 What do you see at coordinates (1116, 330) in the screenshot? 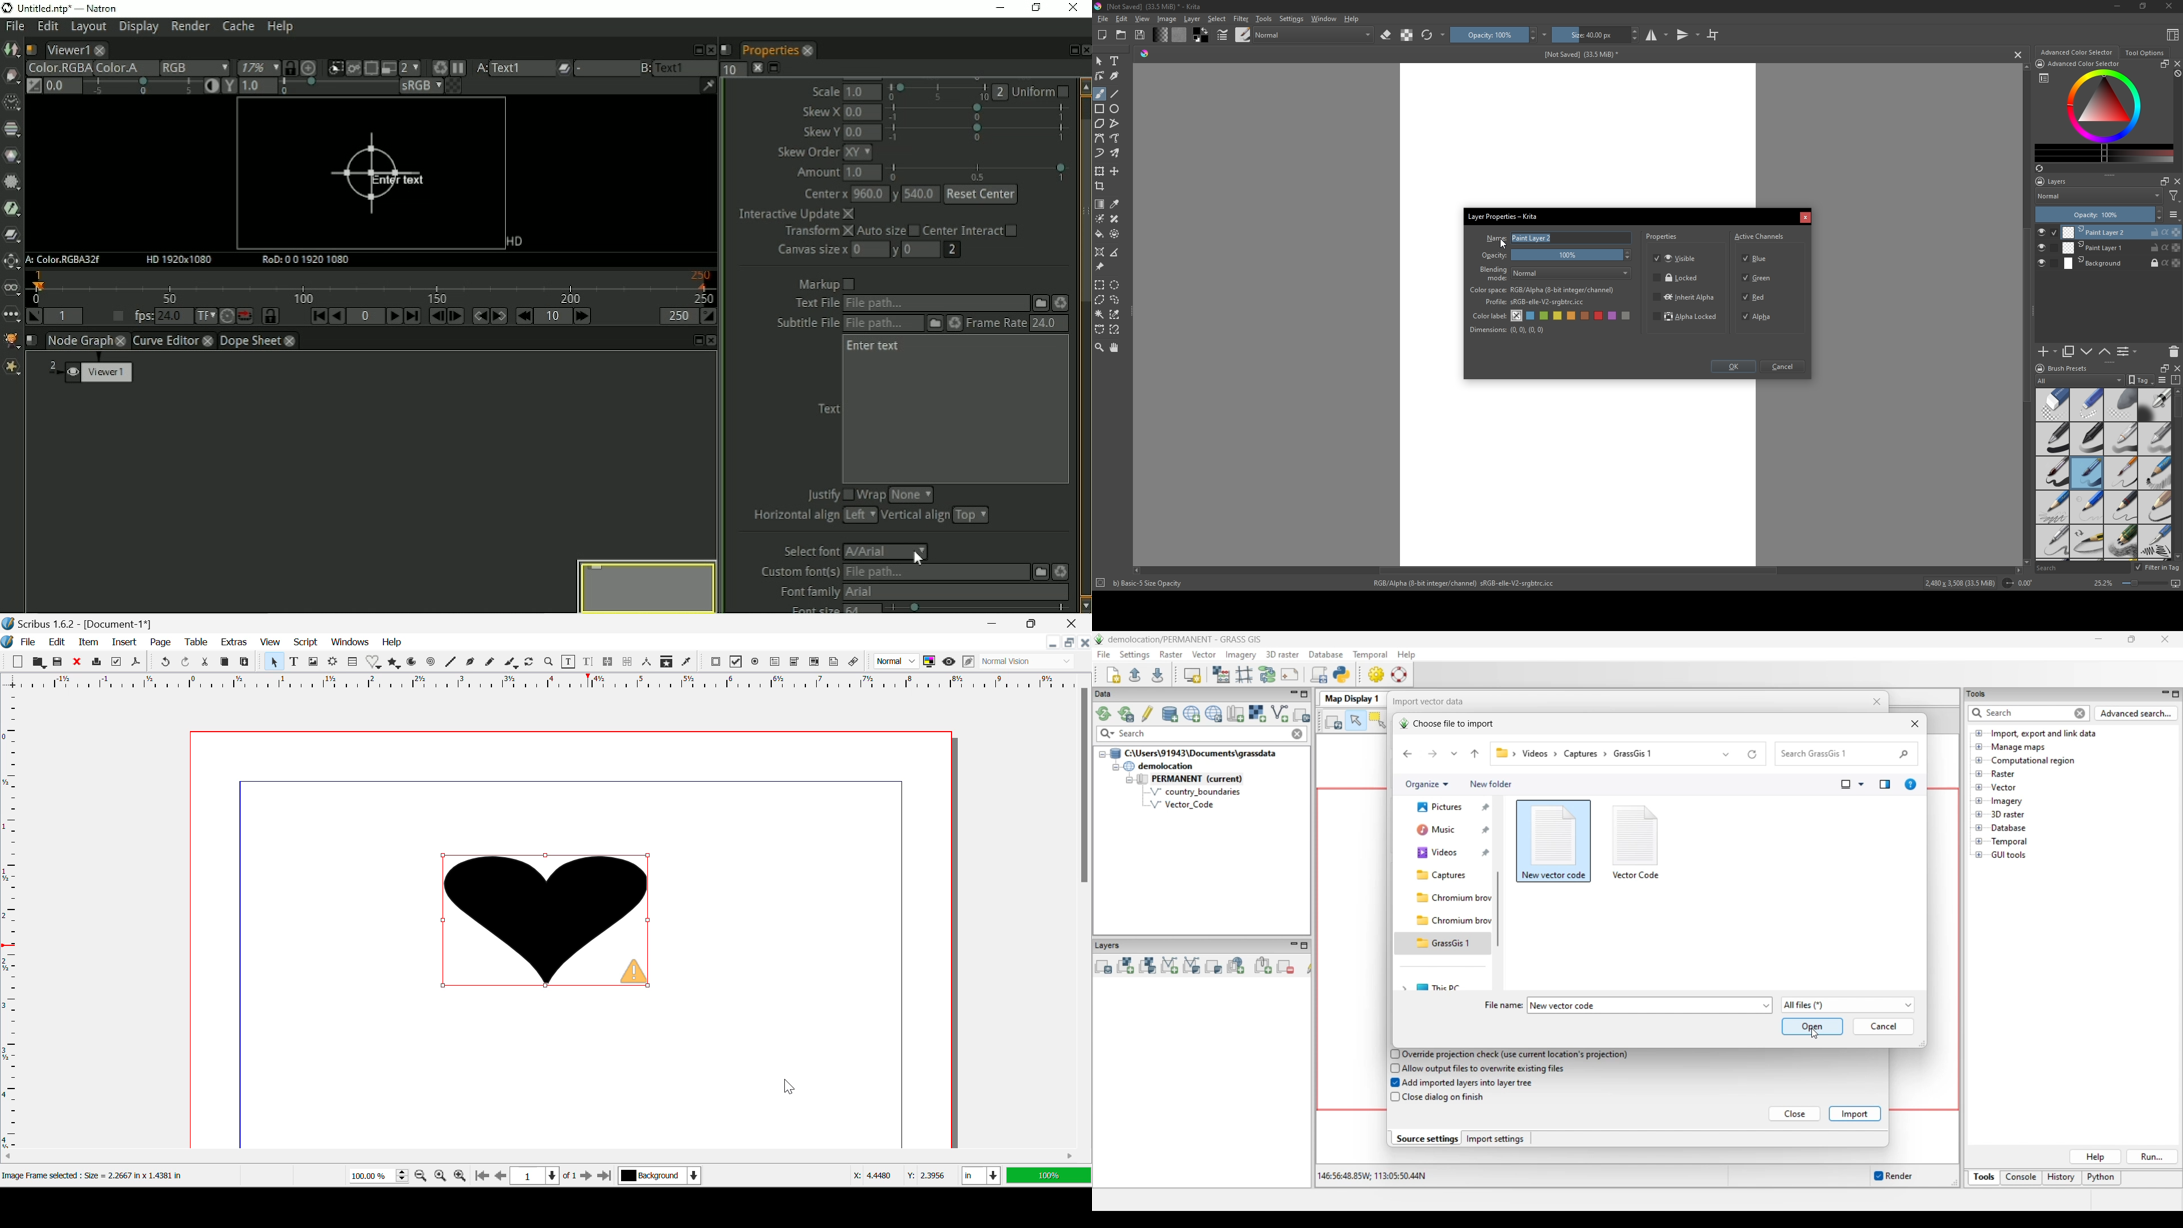
I see `magnetic curve` at bounding box center [1116, 330].